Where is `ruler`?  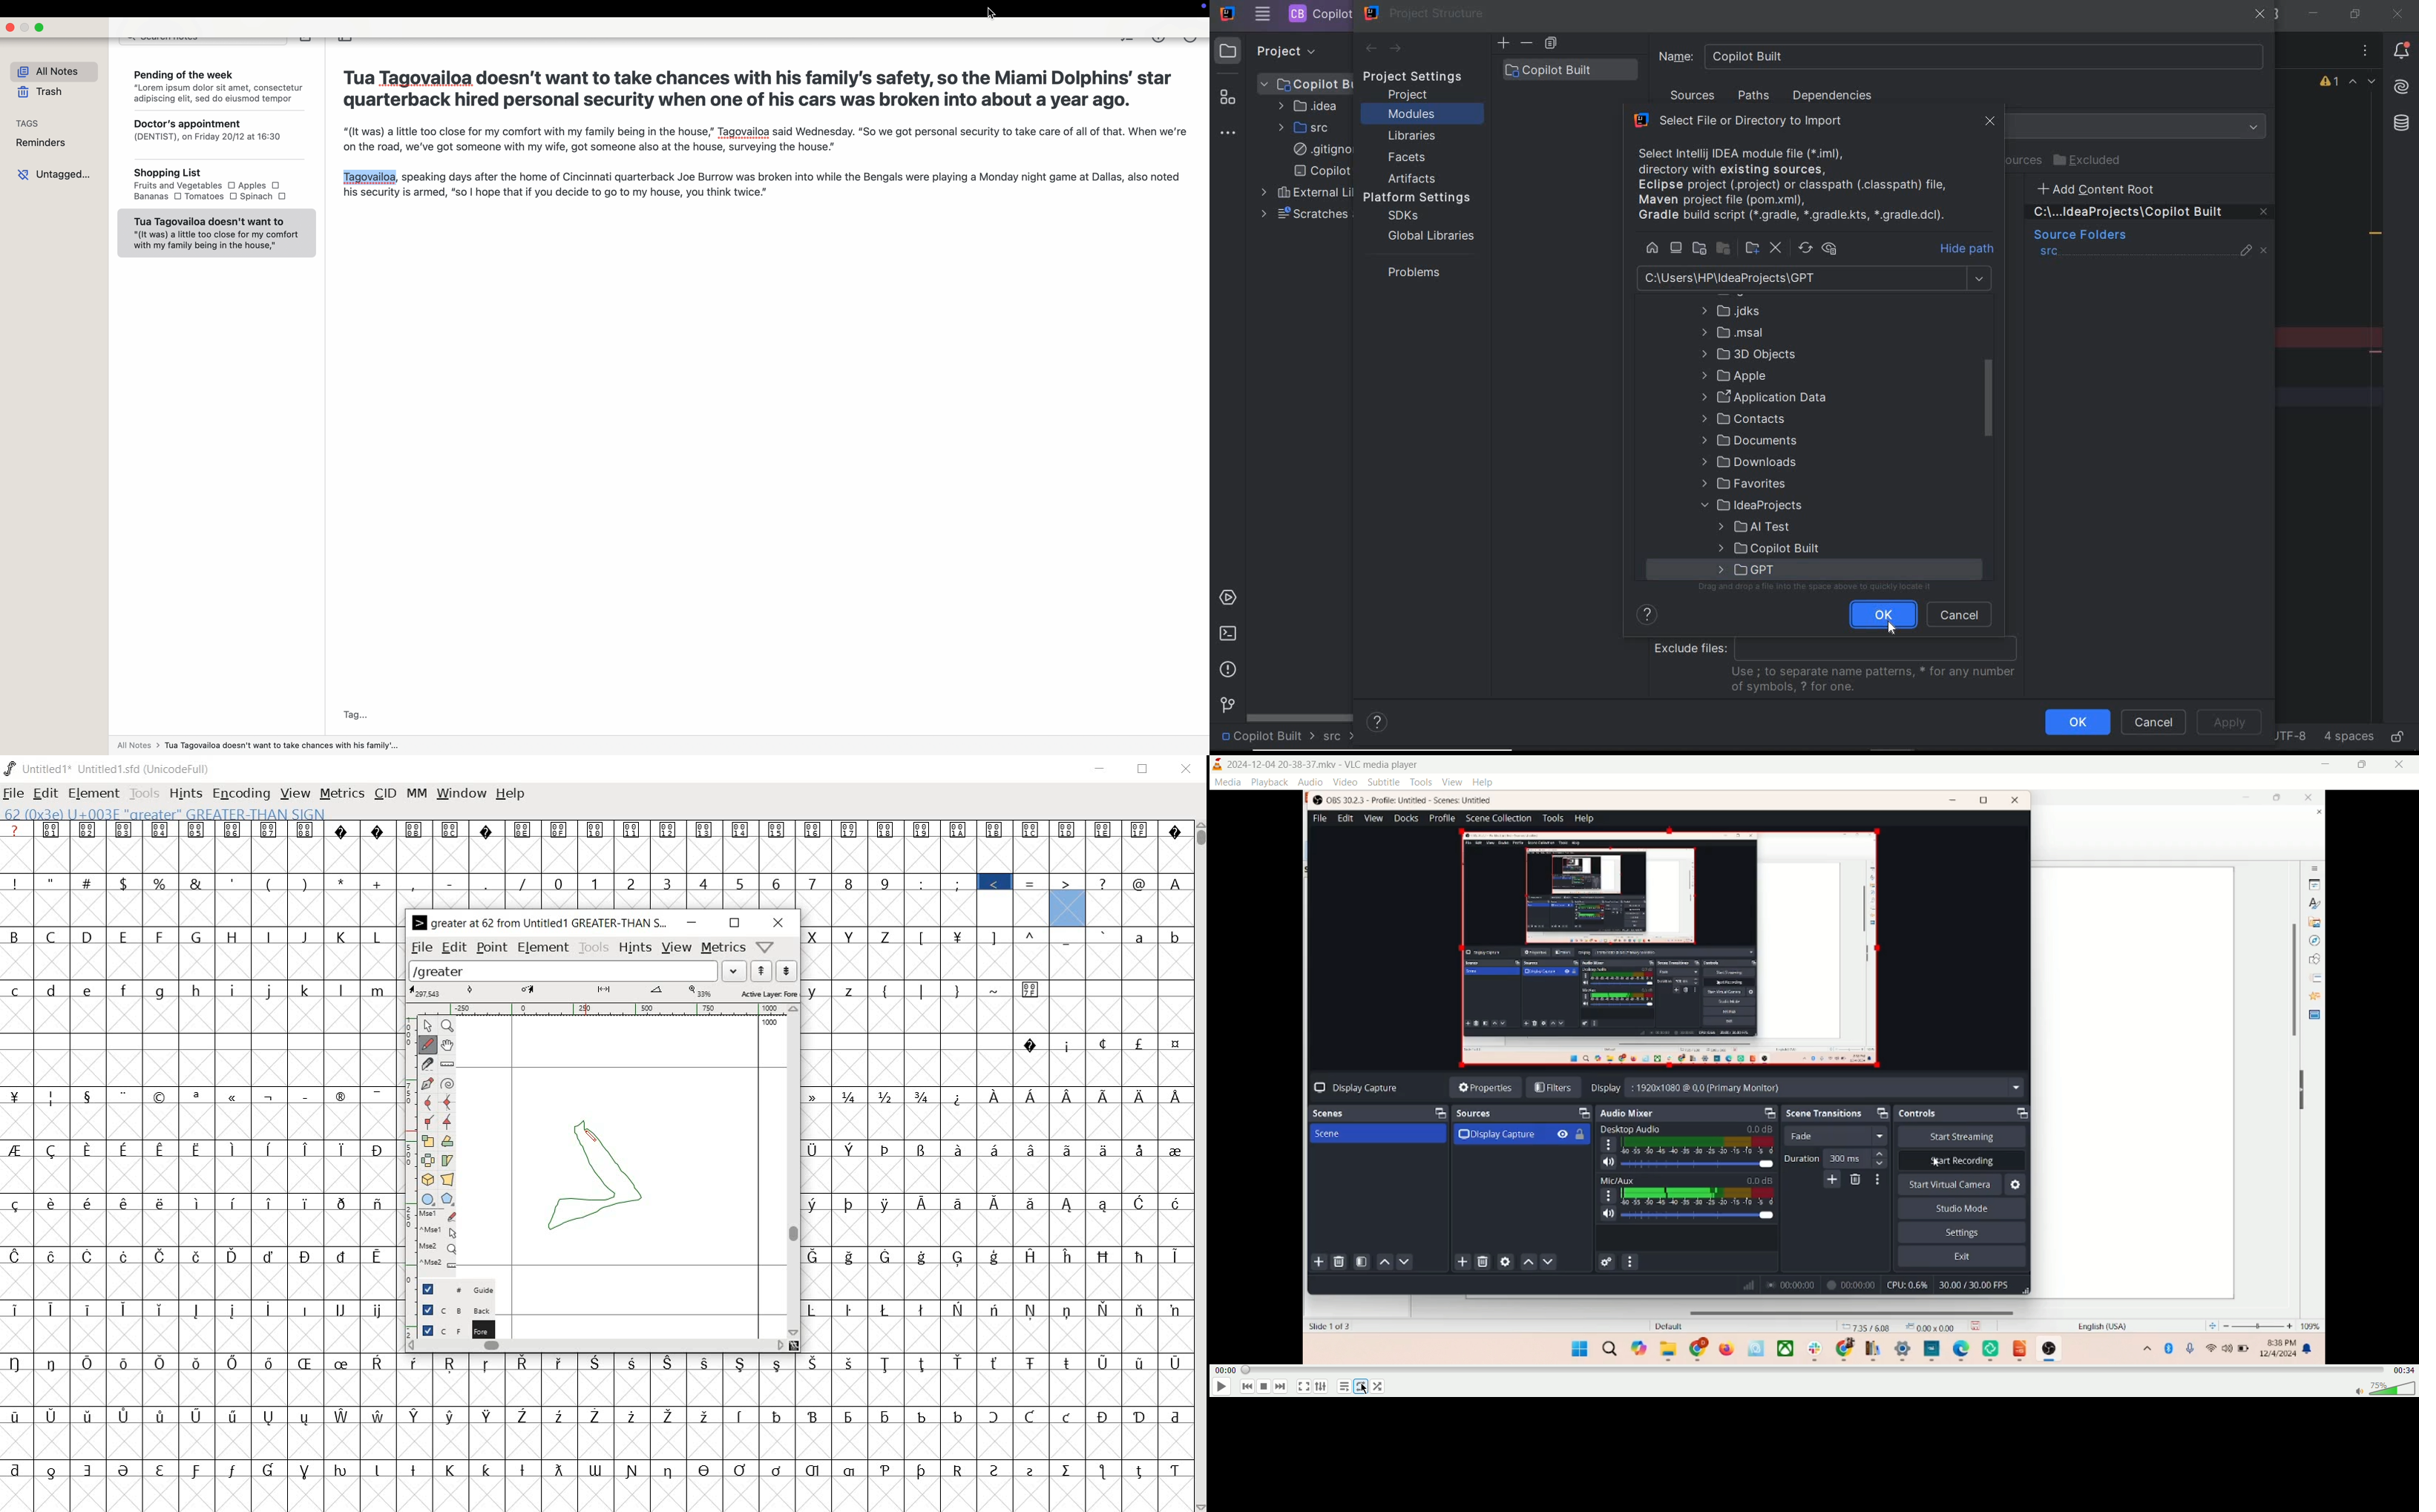 ruler is located at coordinates (599, 1008).